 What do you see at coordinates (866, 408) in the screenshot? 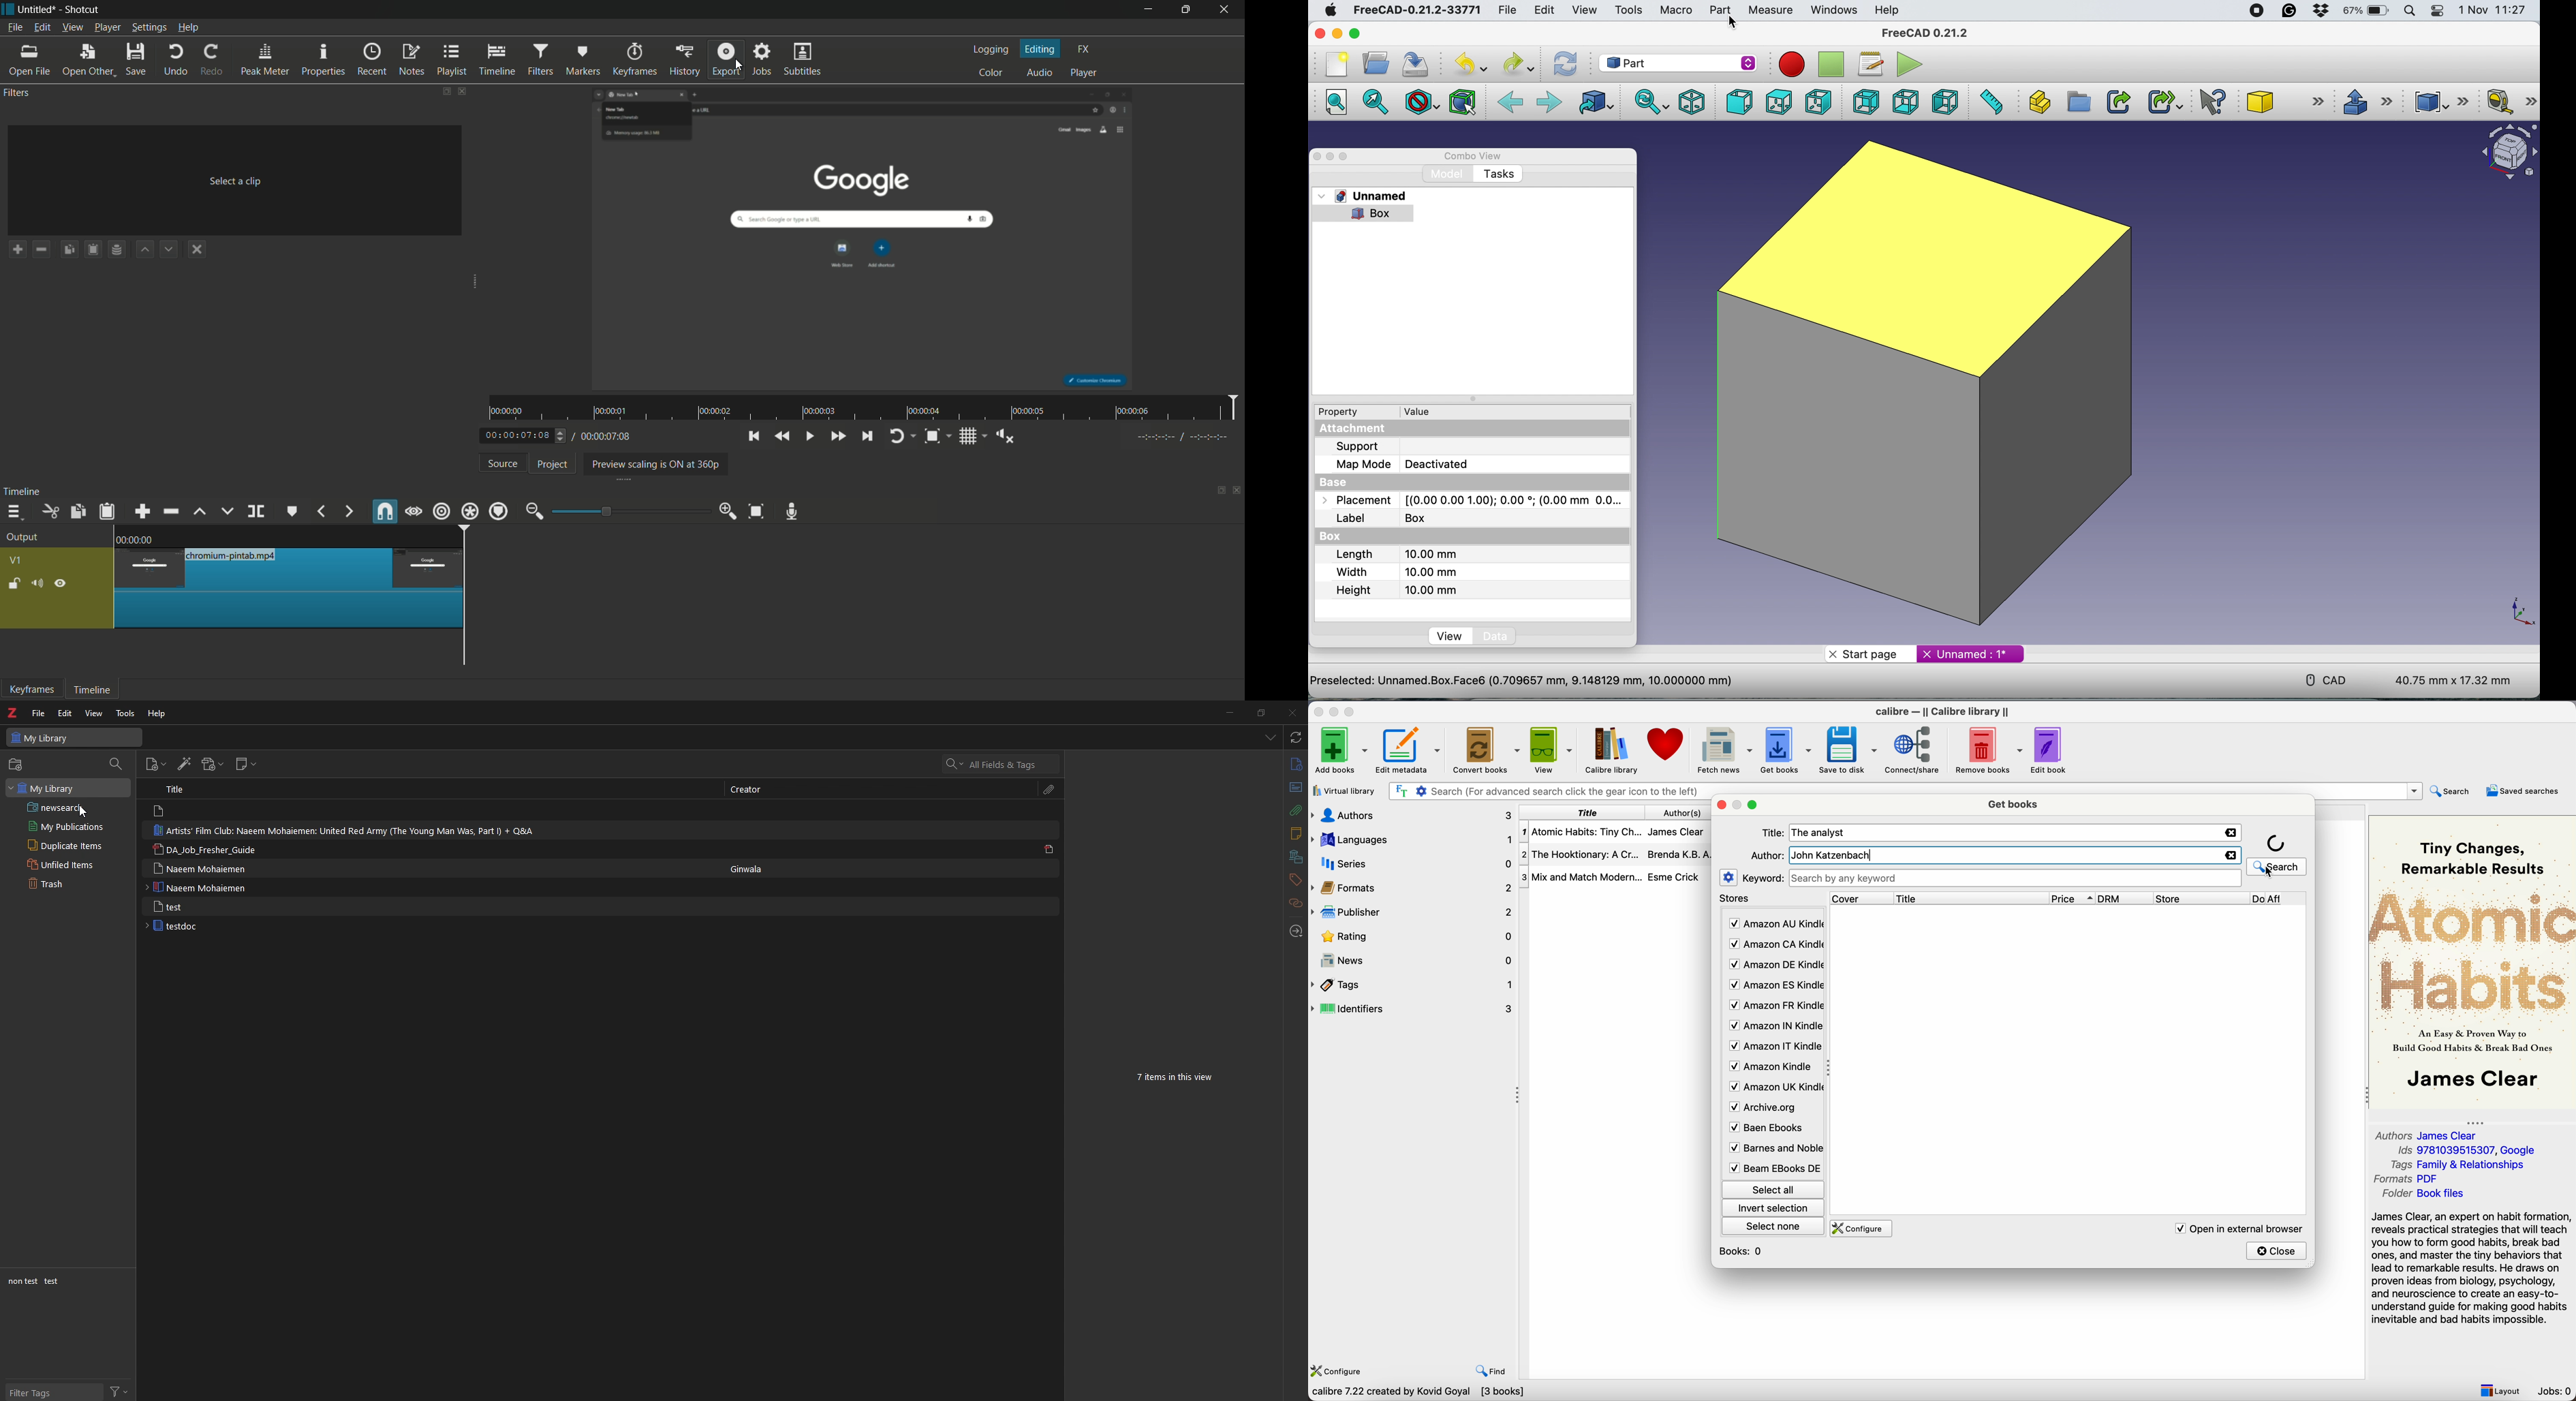
I see `time` at bounding box center [866, 408].